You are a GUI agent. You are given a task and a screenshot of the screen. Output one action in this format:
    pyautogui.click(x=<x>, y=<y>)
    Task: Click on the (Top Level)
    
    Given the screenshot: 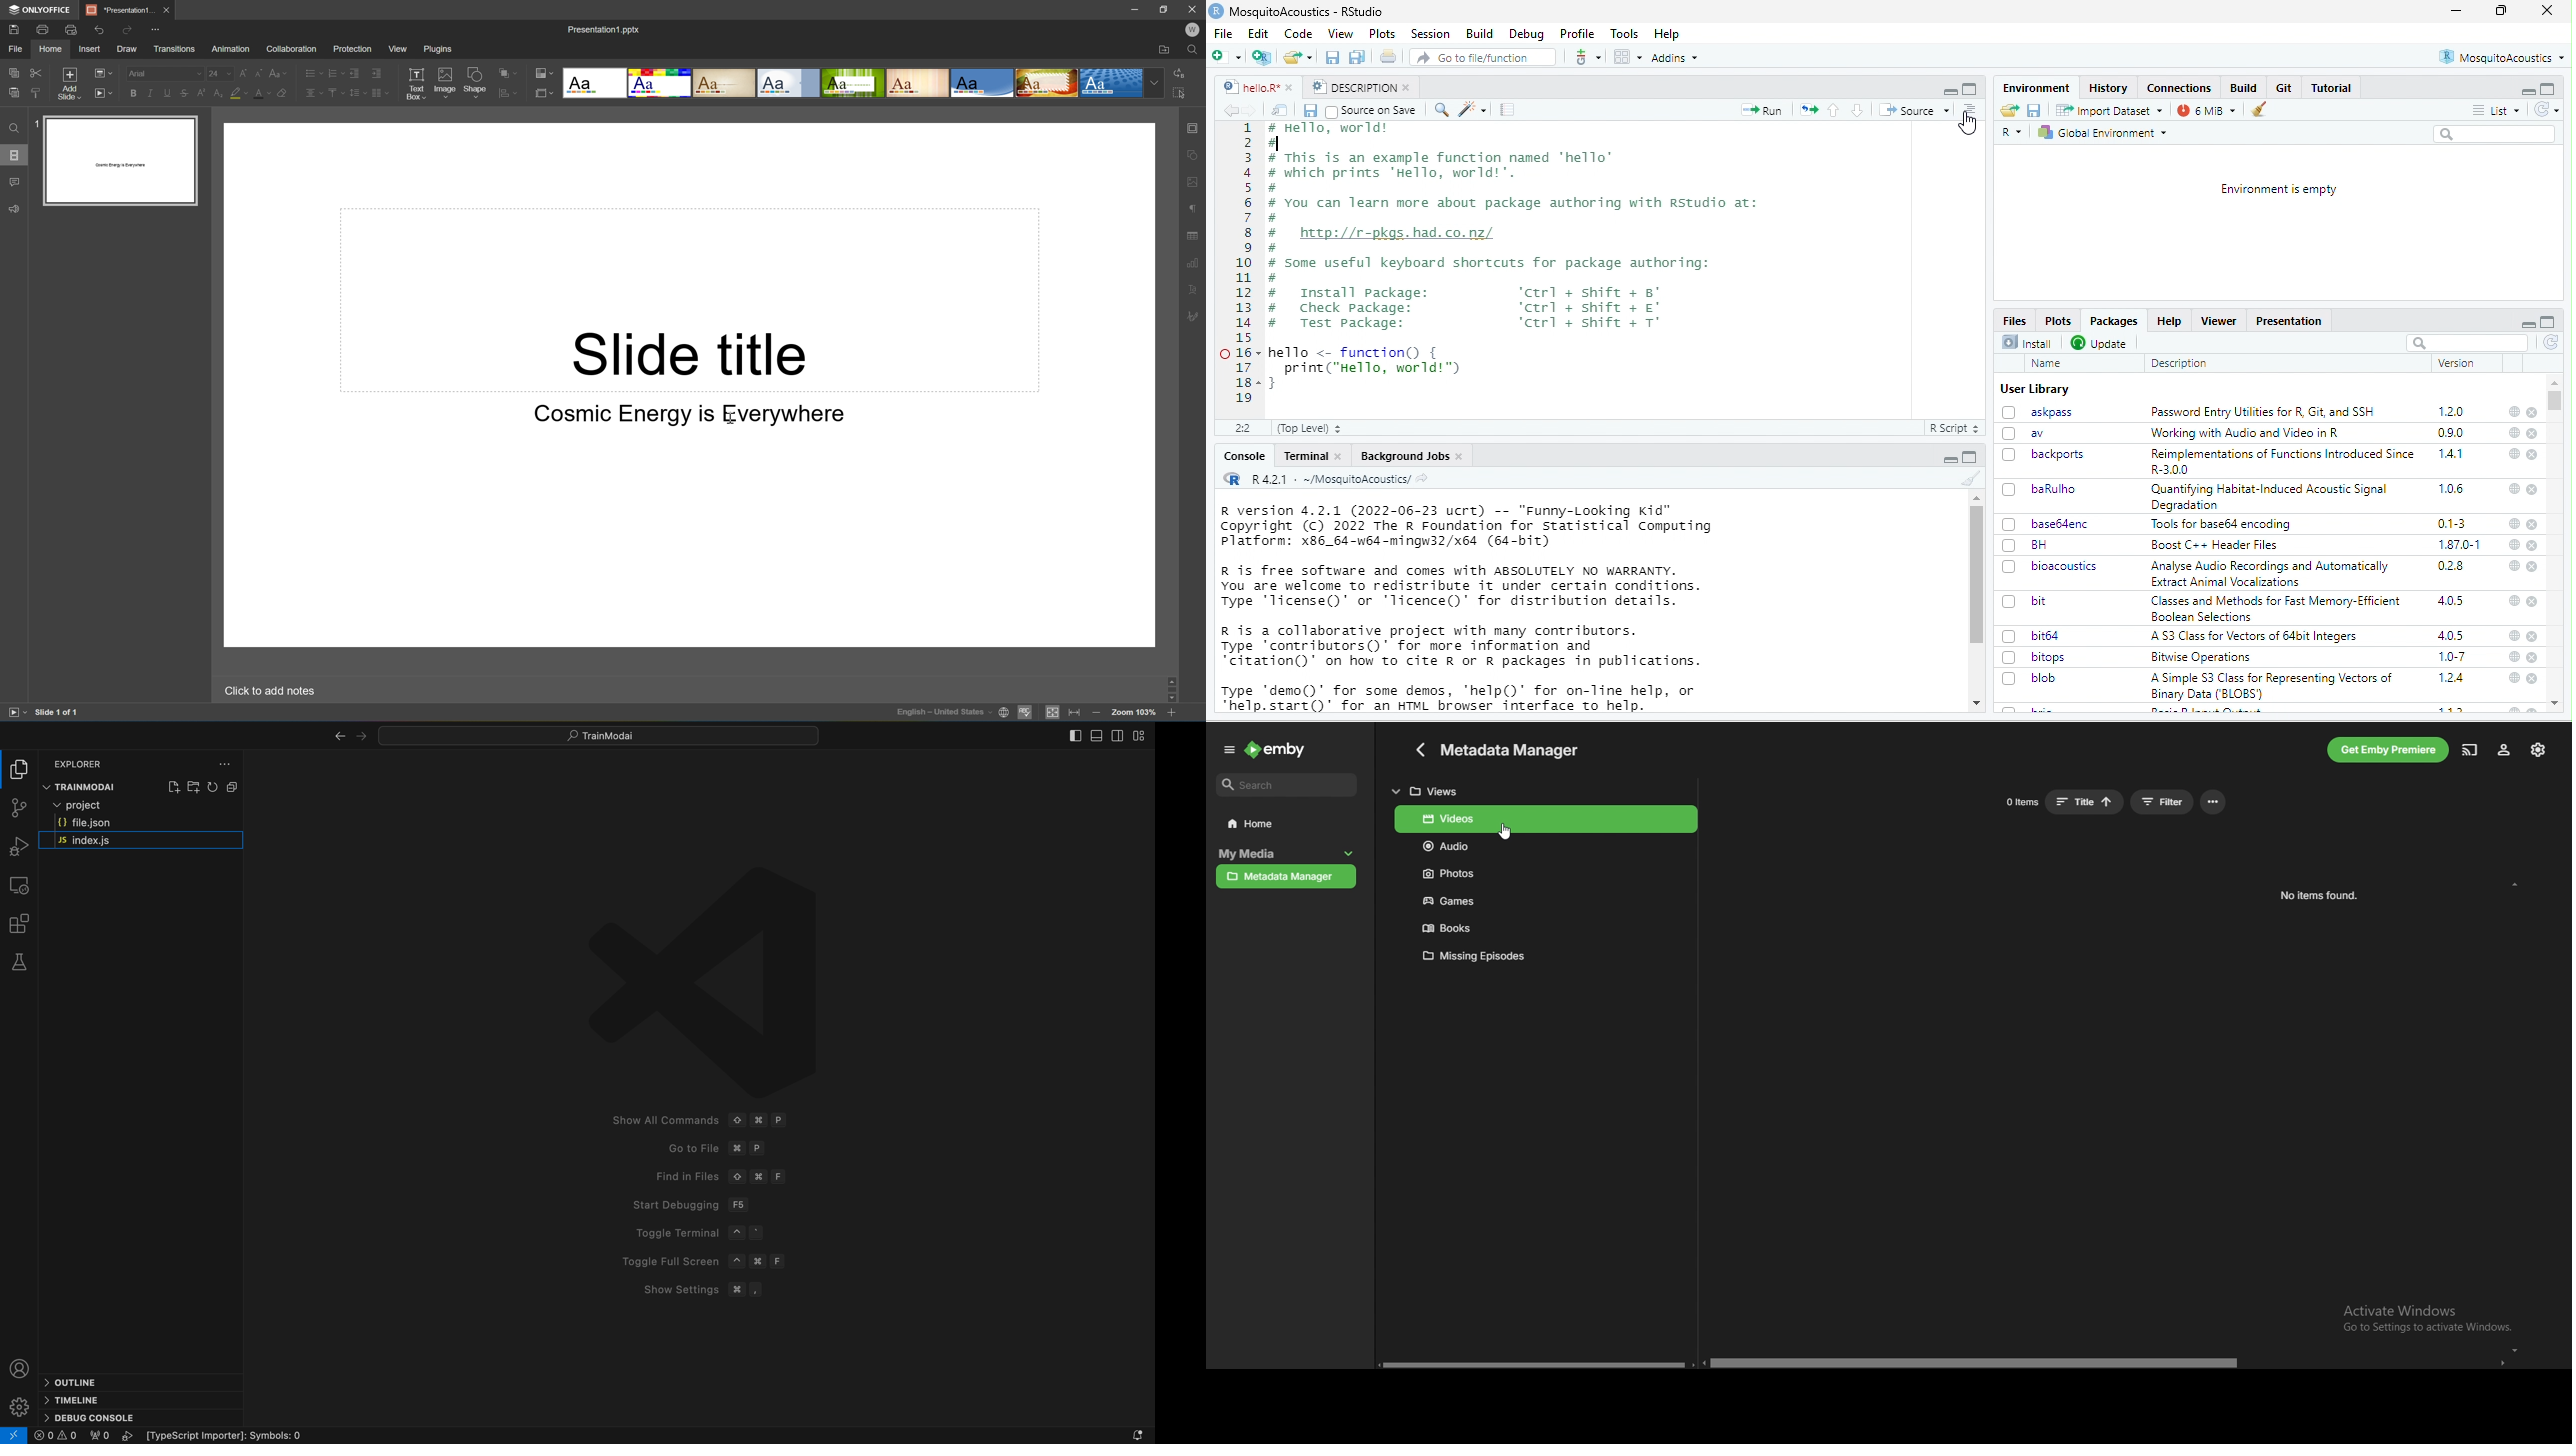 What is the action you would take?
    pyautogui.click(x=1311, y=428)
    